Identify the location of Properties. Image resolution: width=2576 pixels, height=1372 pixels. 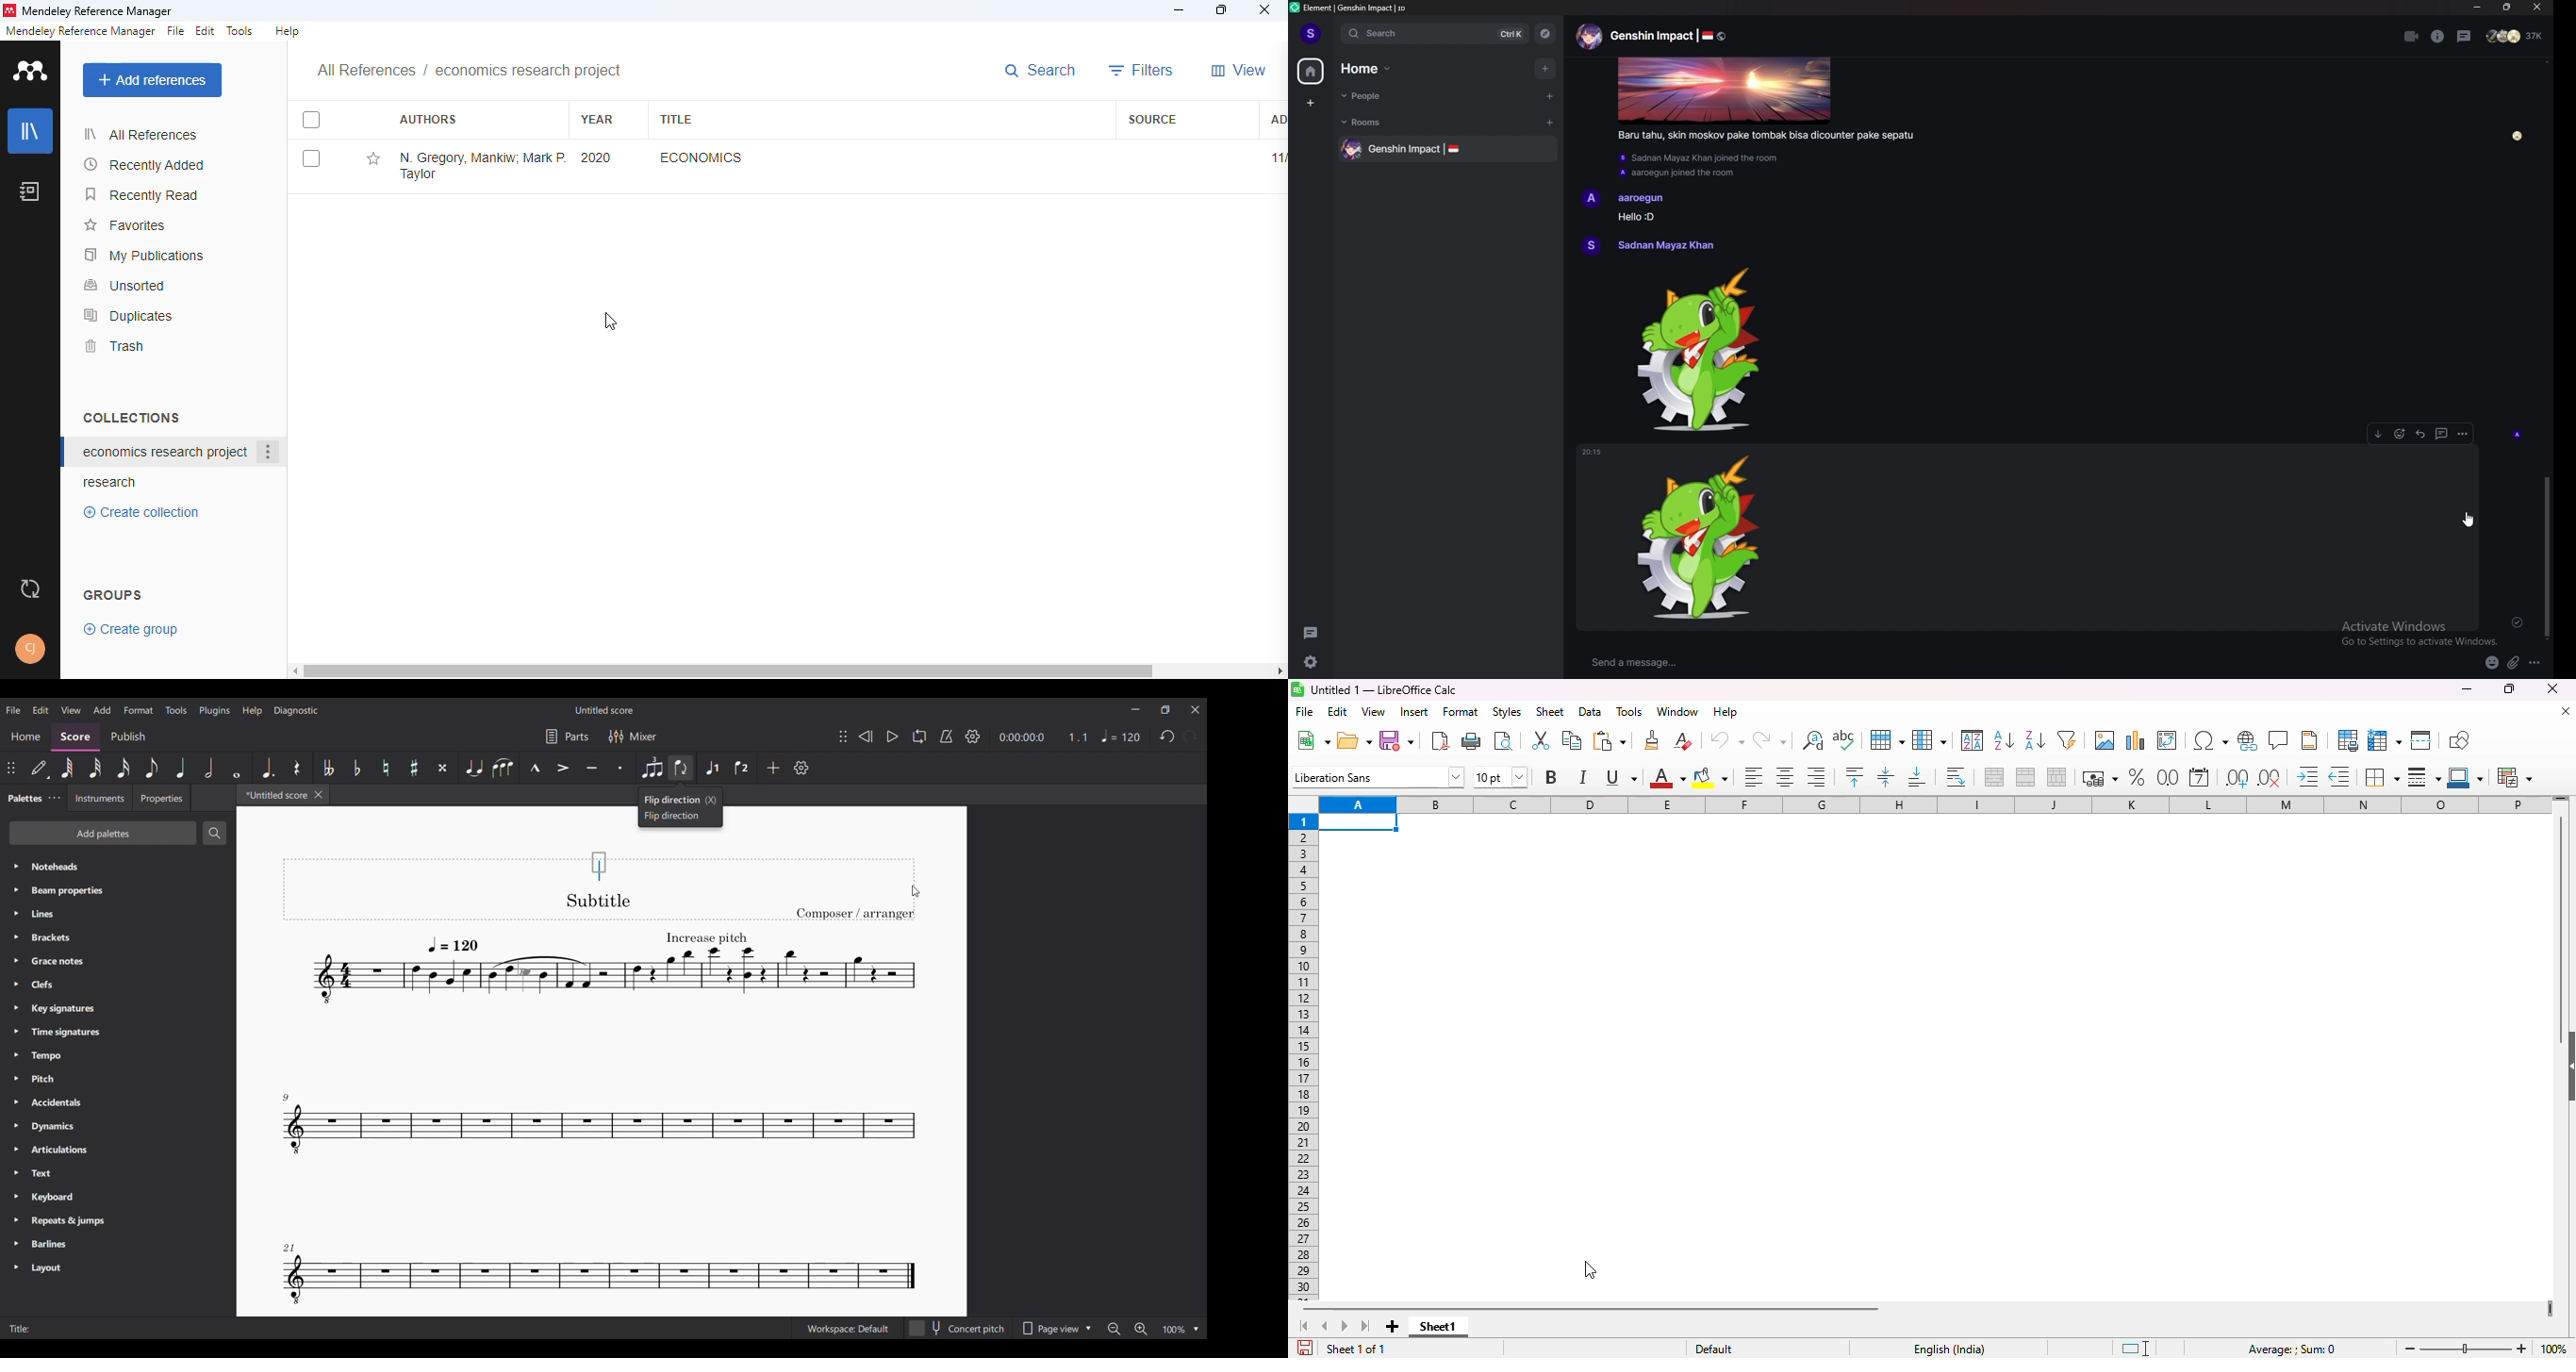
(161, 798).